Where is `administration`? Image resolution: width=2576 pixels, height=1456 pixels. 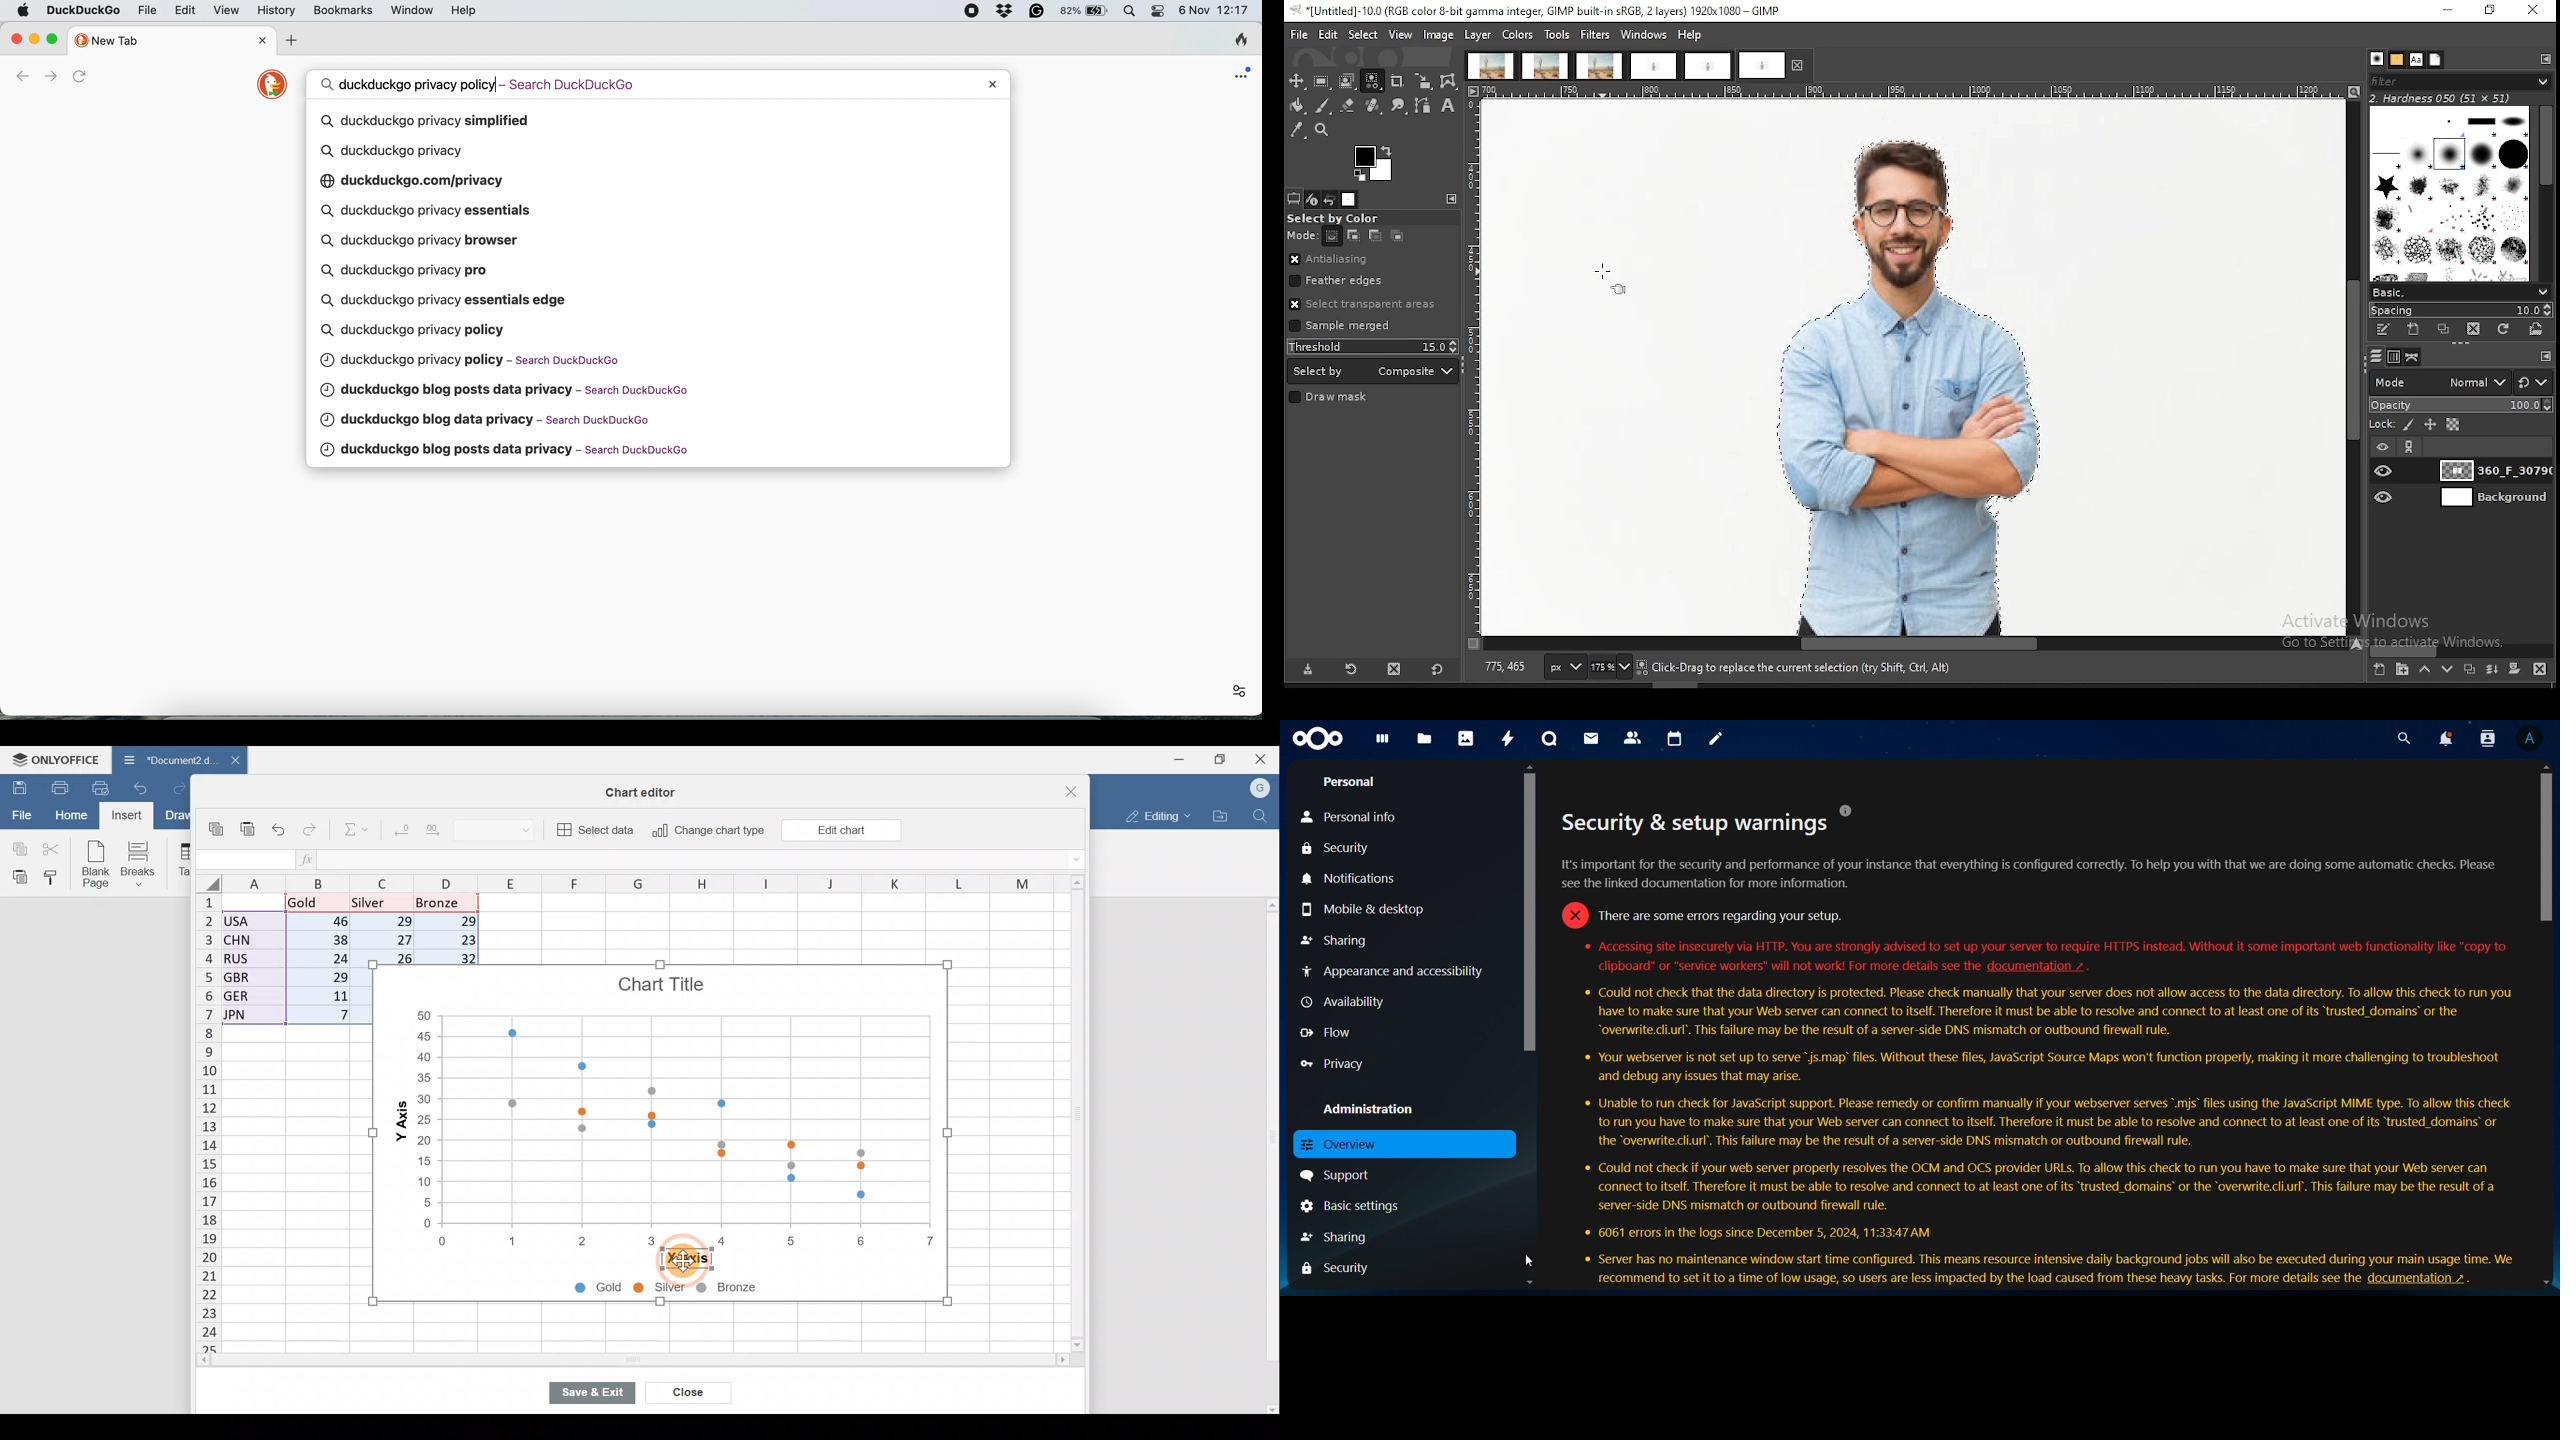
administration is located at coordinates (1367, 1109).